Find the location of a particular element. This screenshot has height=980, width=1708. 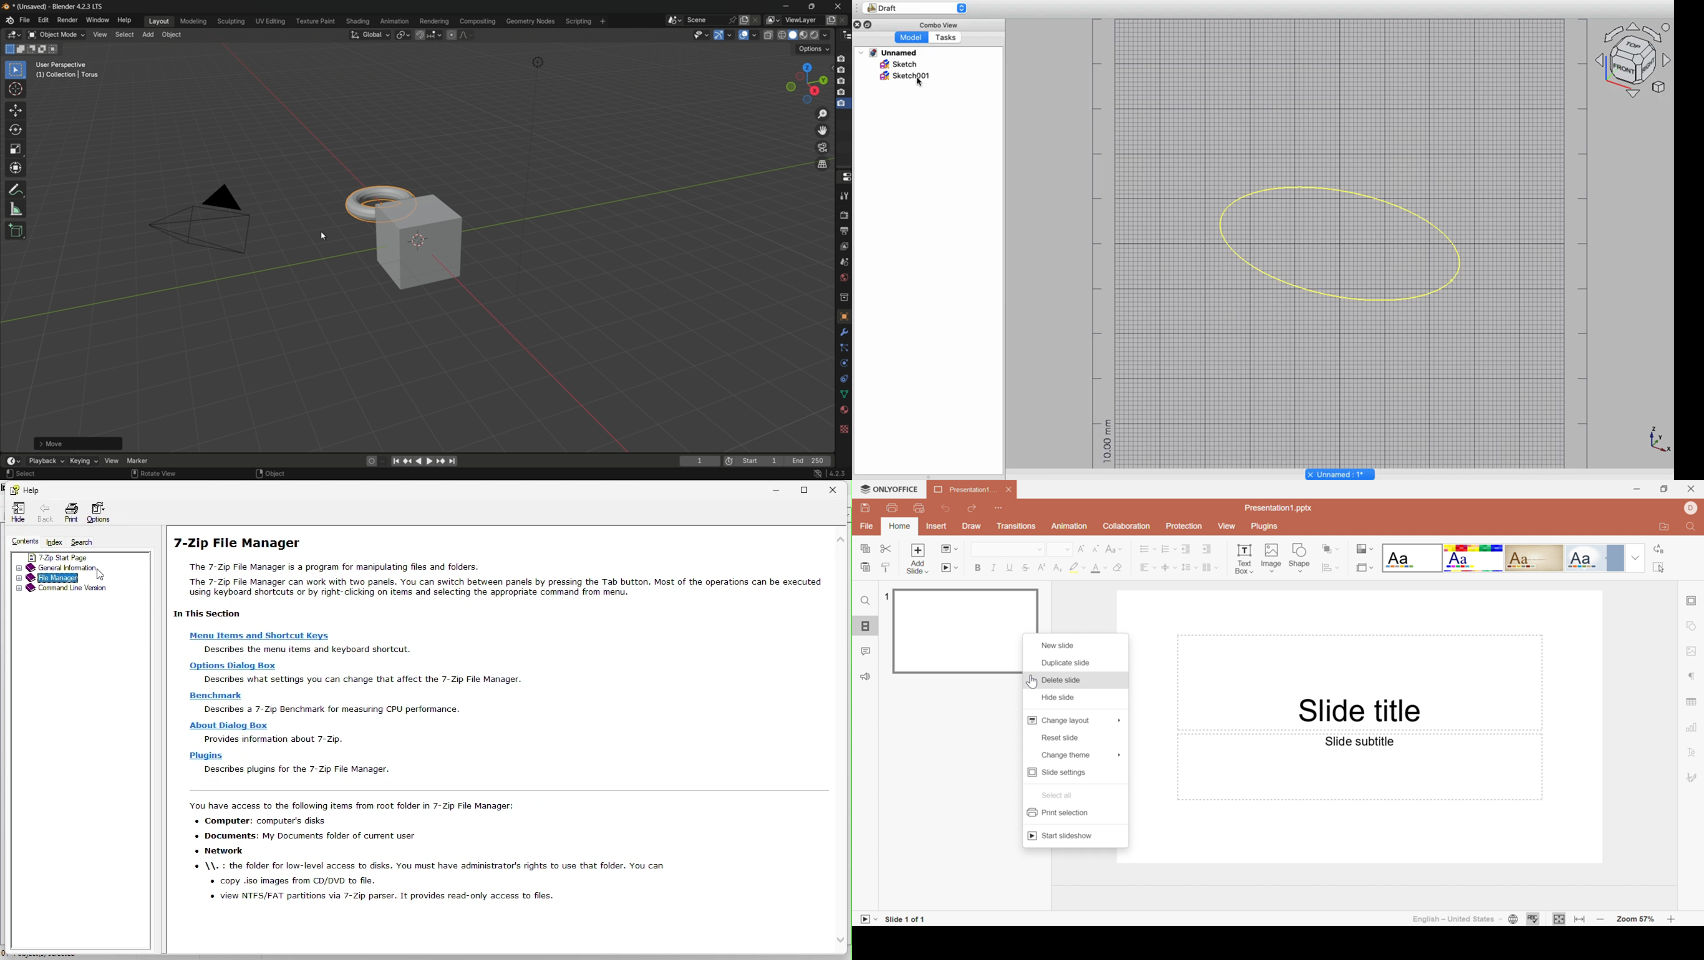

Start Slideshow is located at coordinates (1060, 835).